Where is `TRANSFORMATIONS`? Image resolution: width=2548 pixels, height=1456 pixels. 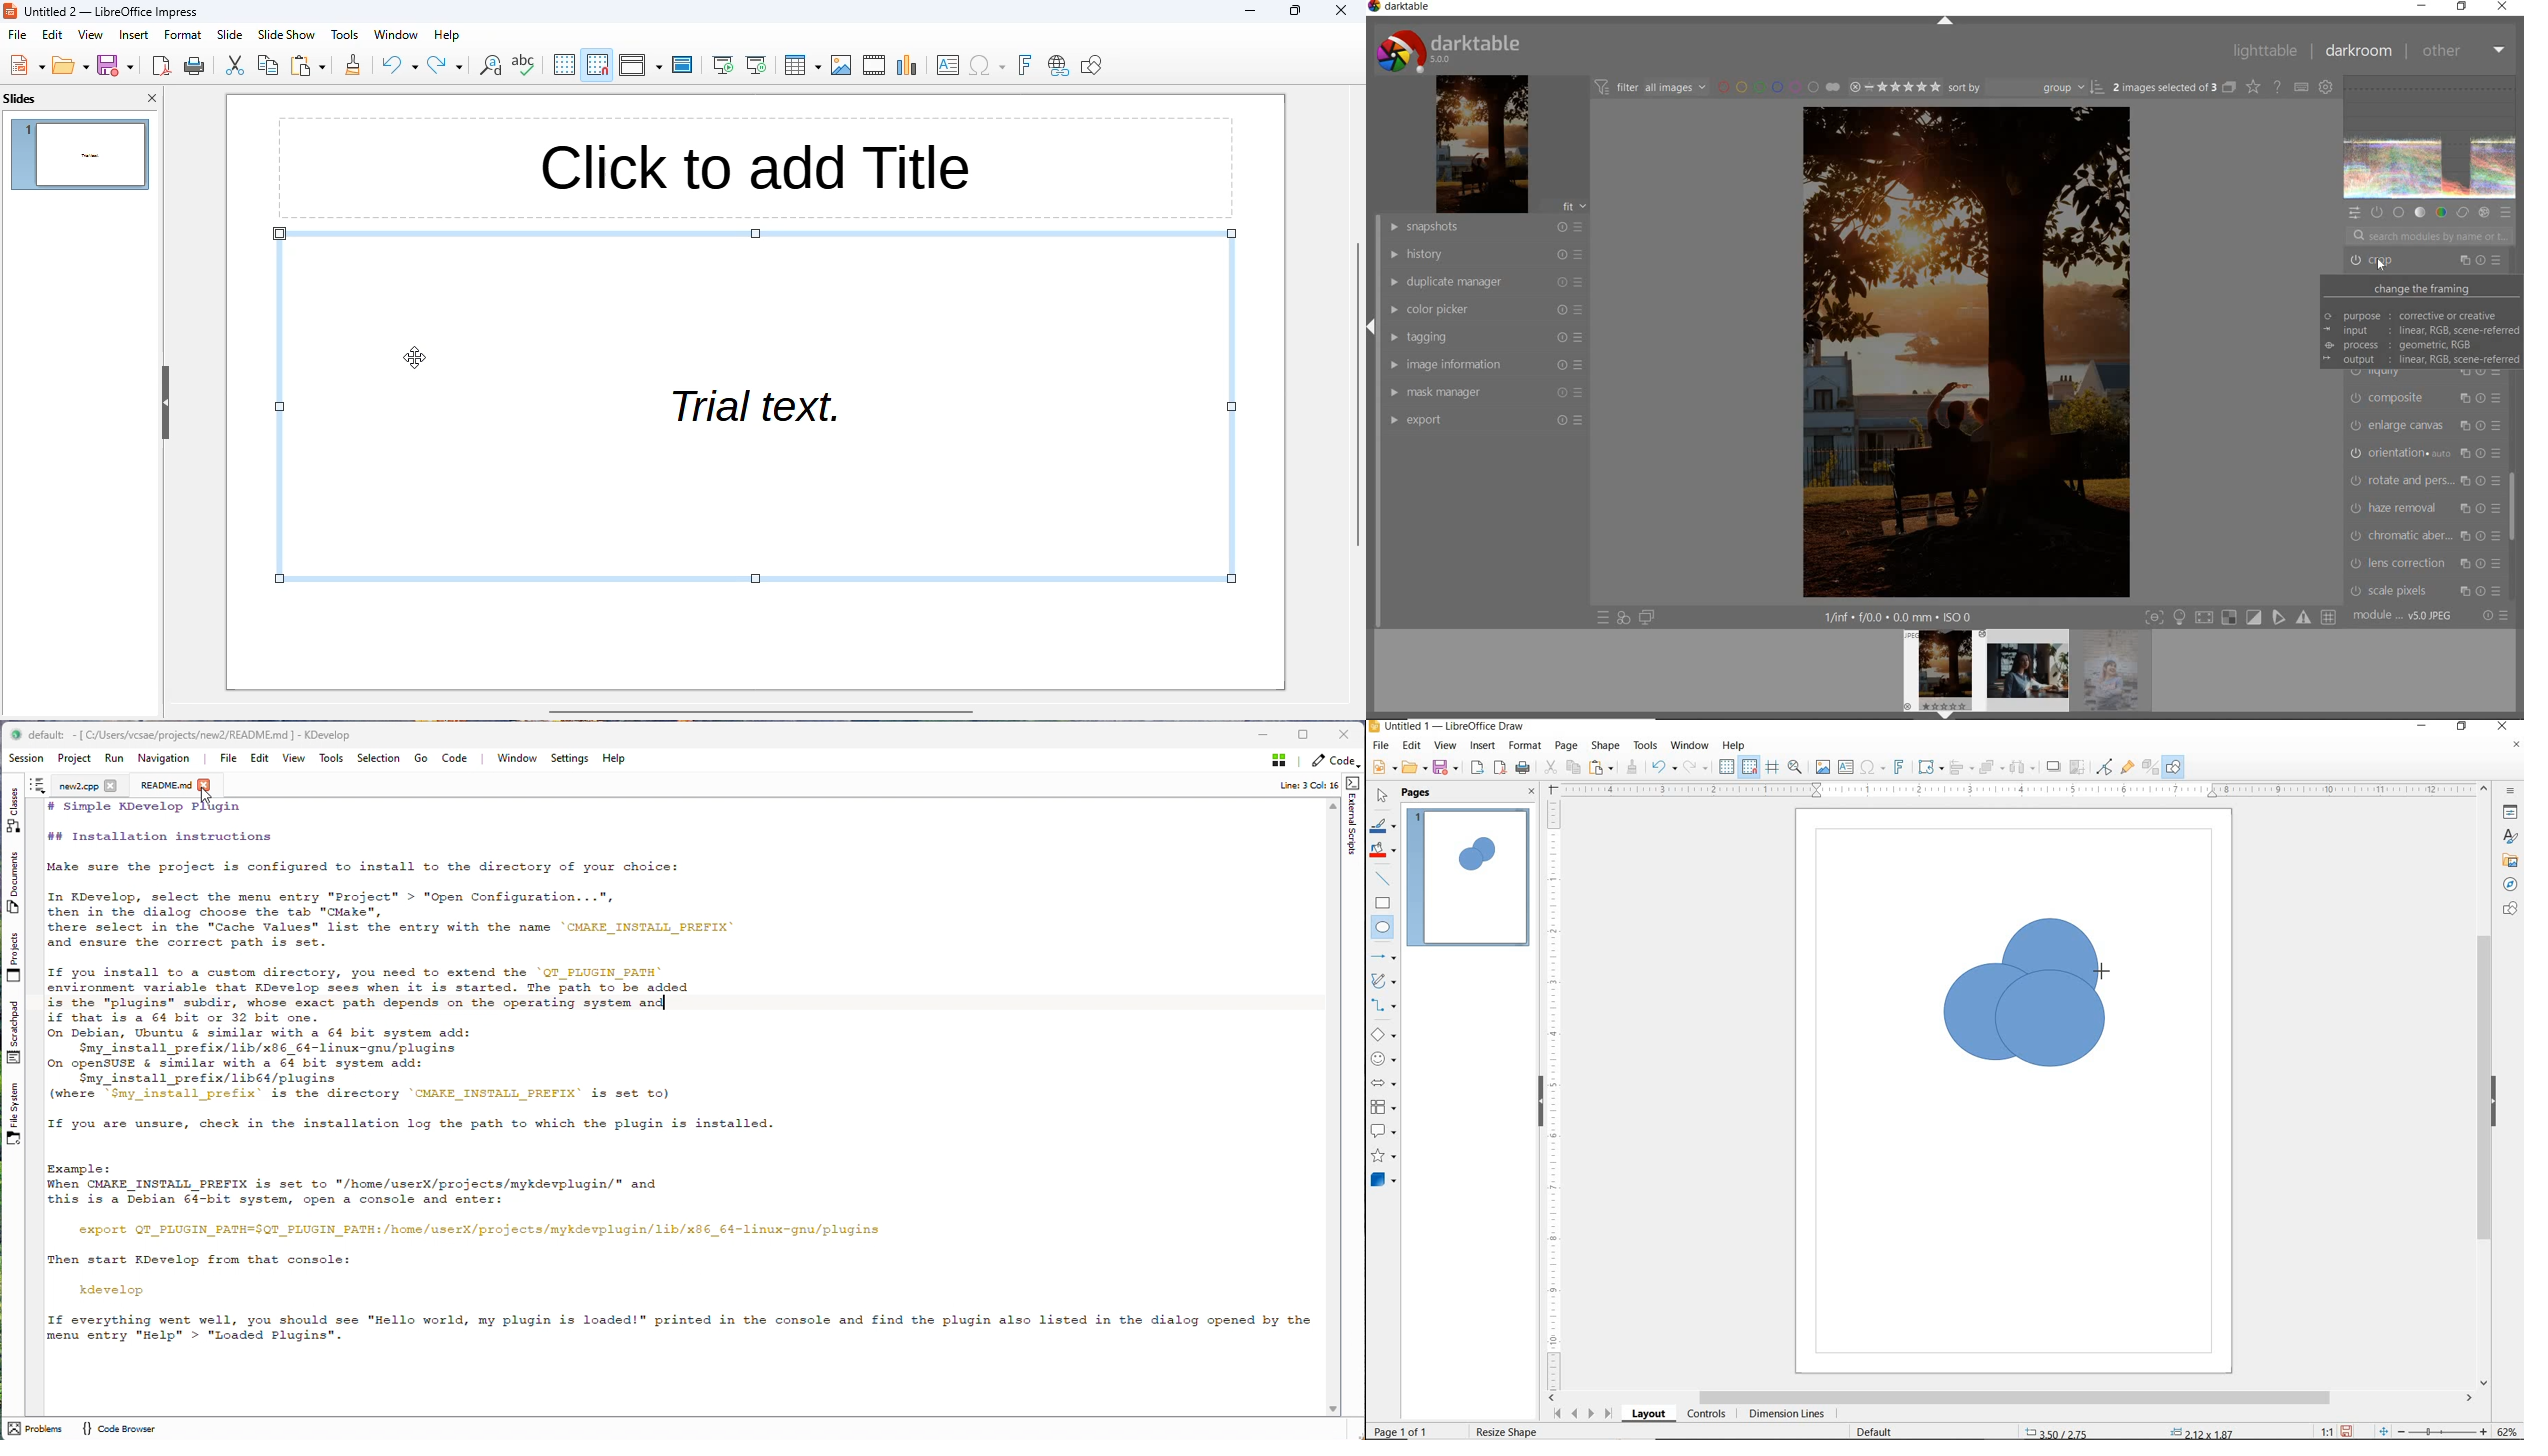
TRANSFORMATIONS is located at coordinates (1929, 767).